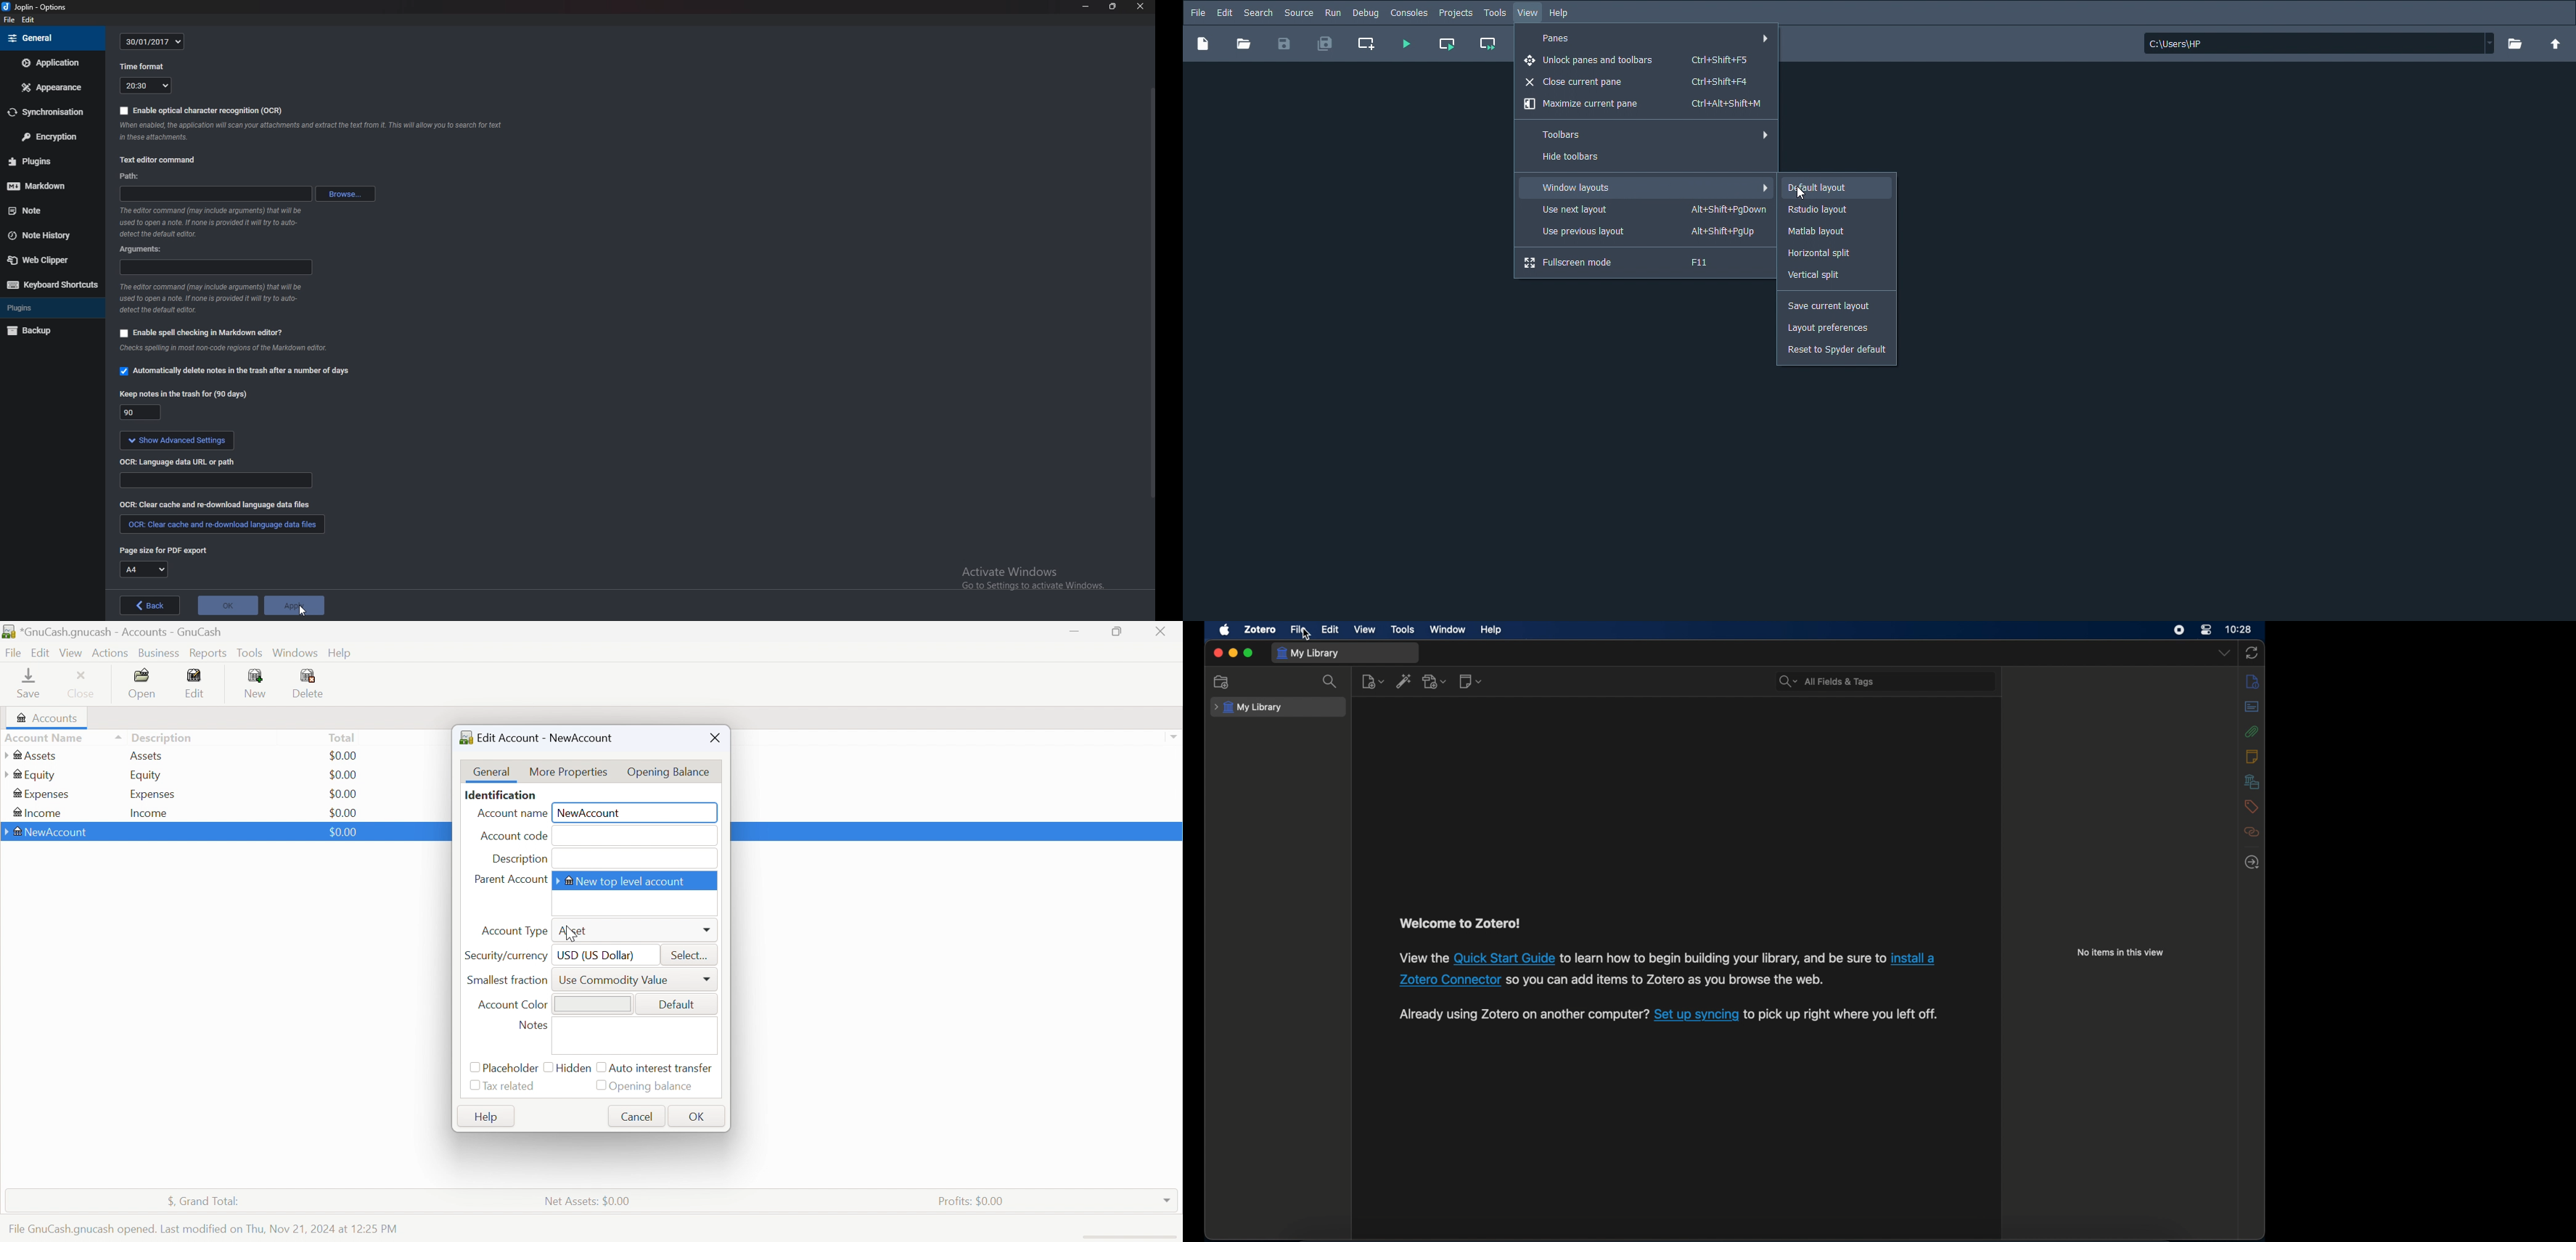  What do you see at coordinates (1819, 274) in the screenshot?
I see `Vertical split` at bounding box center [1819, 274].